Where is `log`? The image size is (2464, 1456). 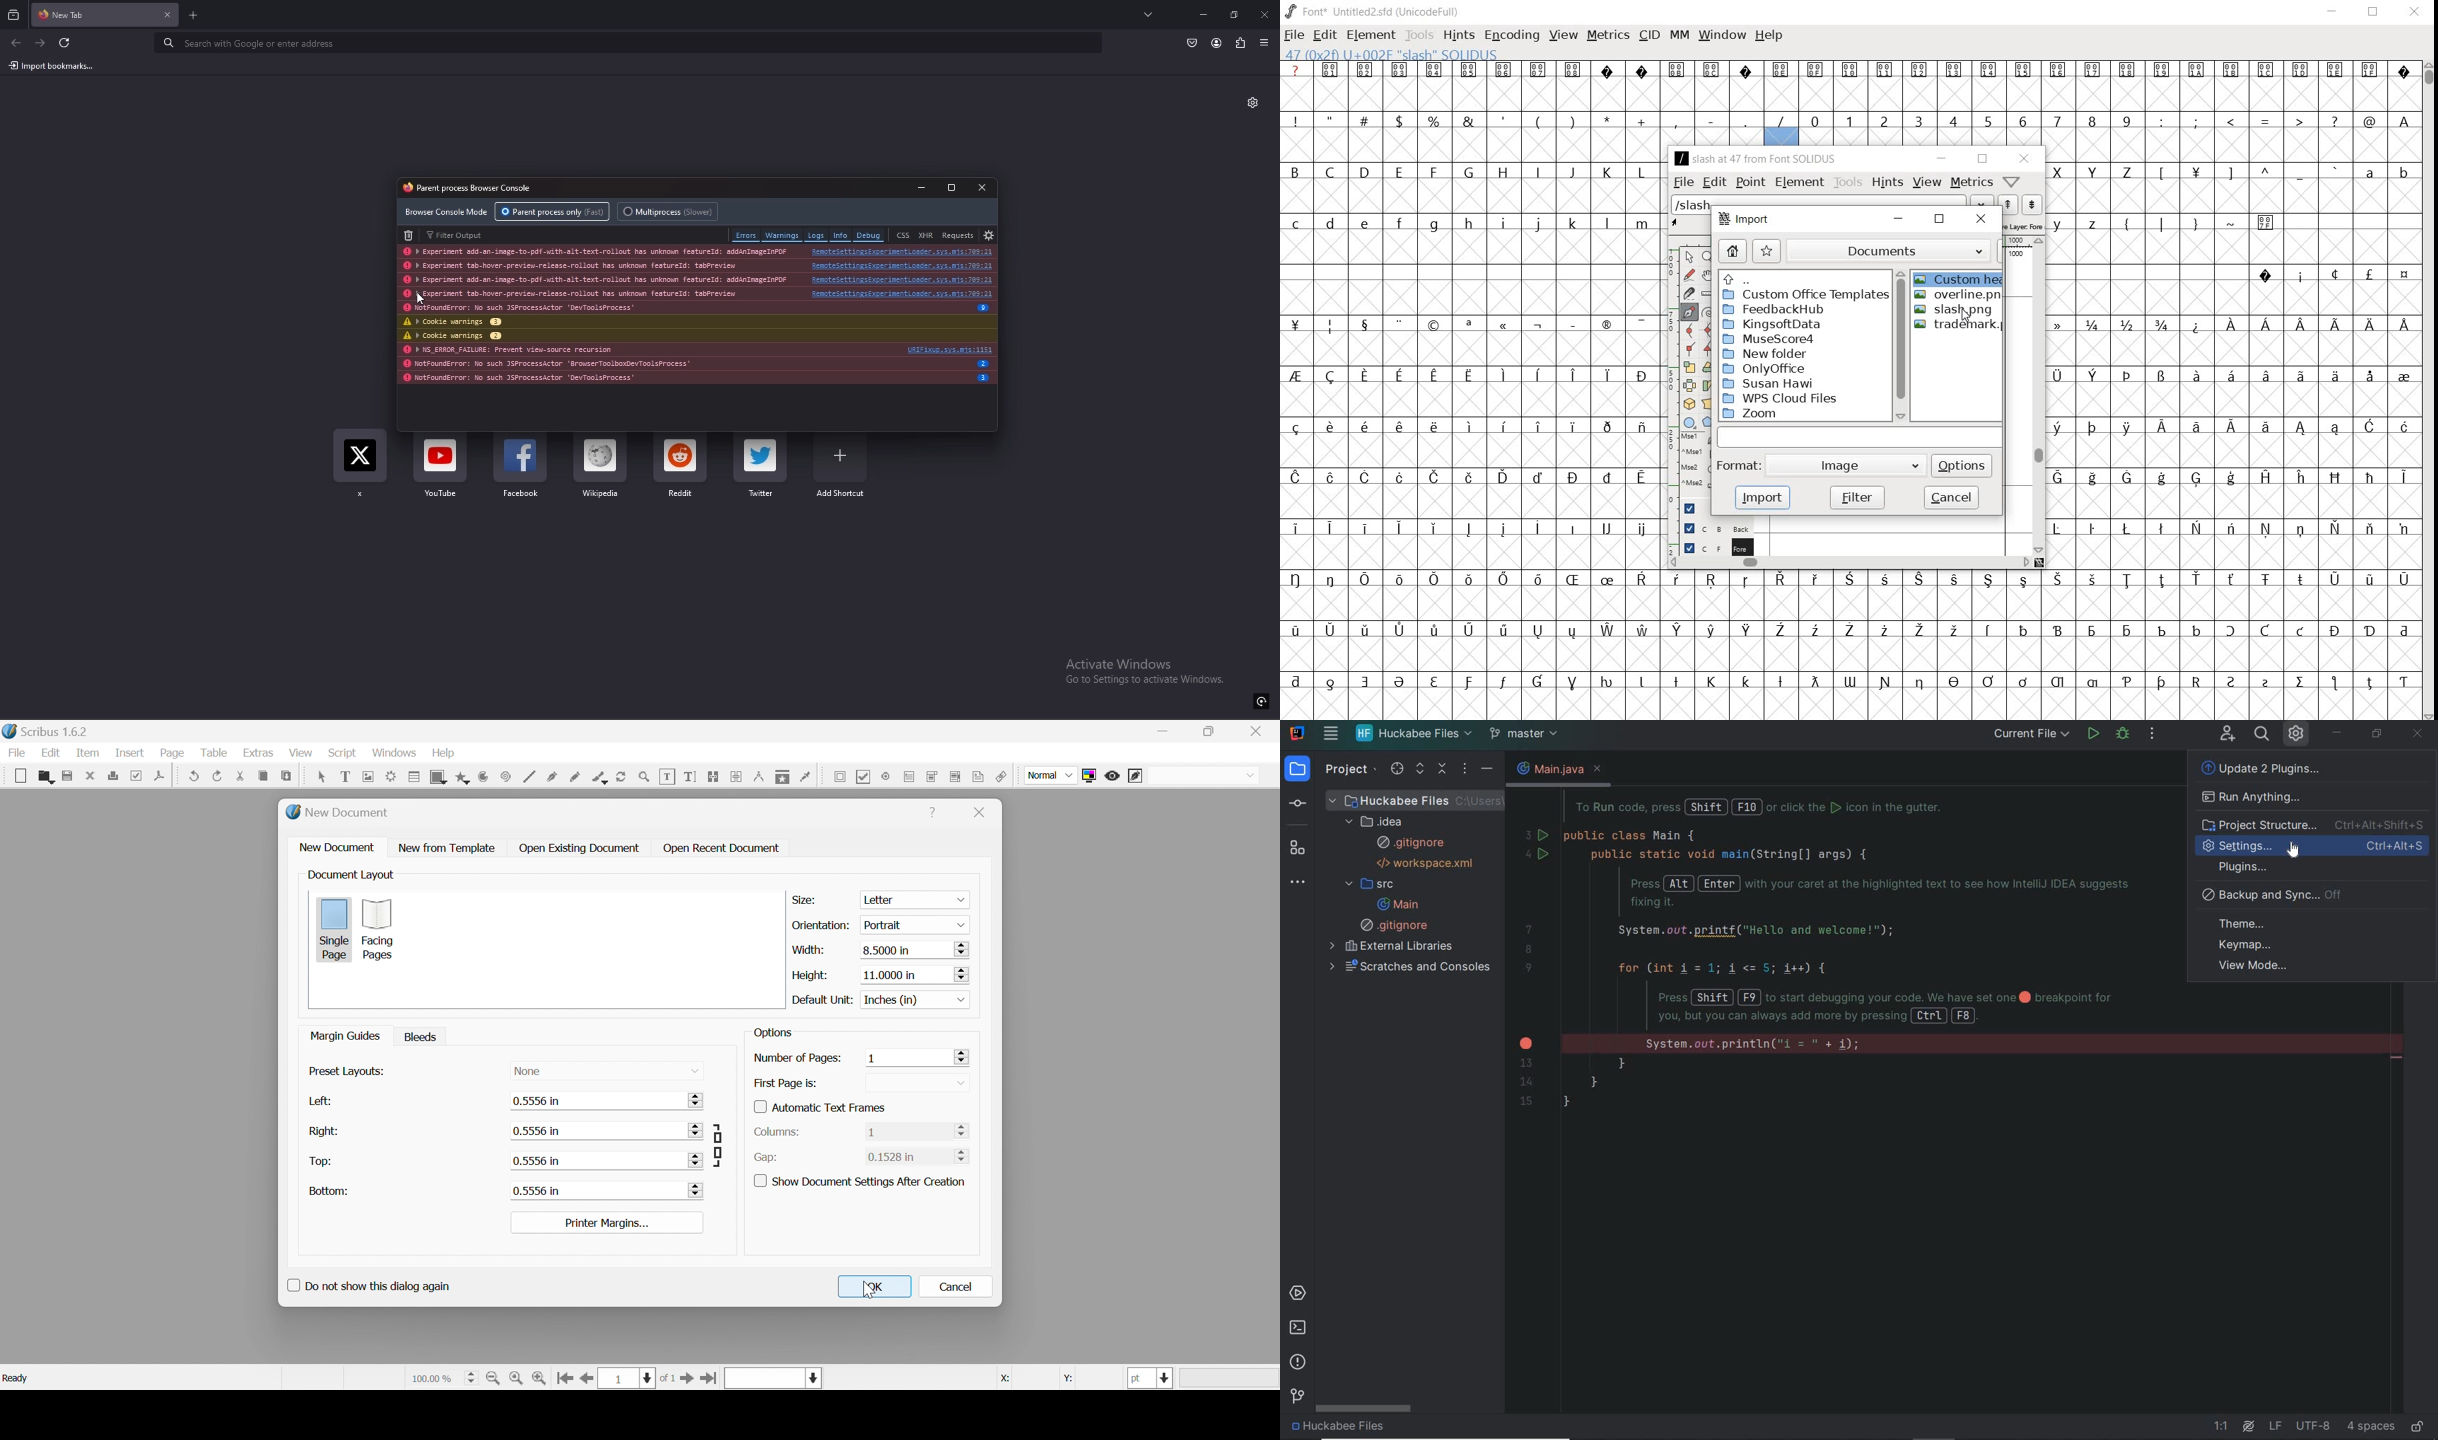 log is located at coordinates (589, 350).